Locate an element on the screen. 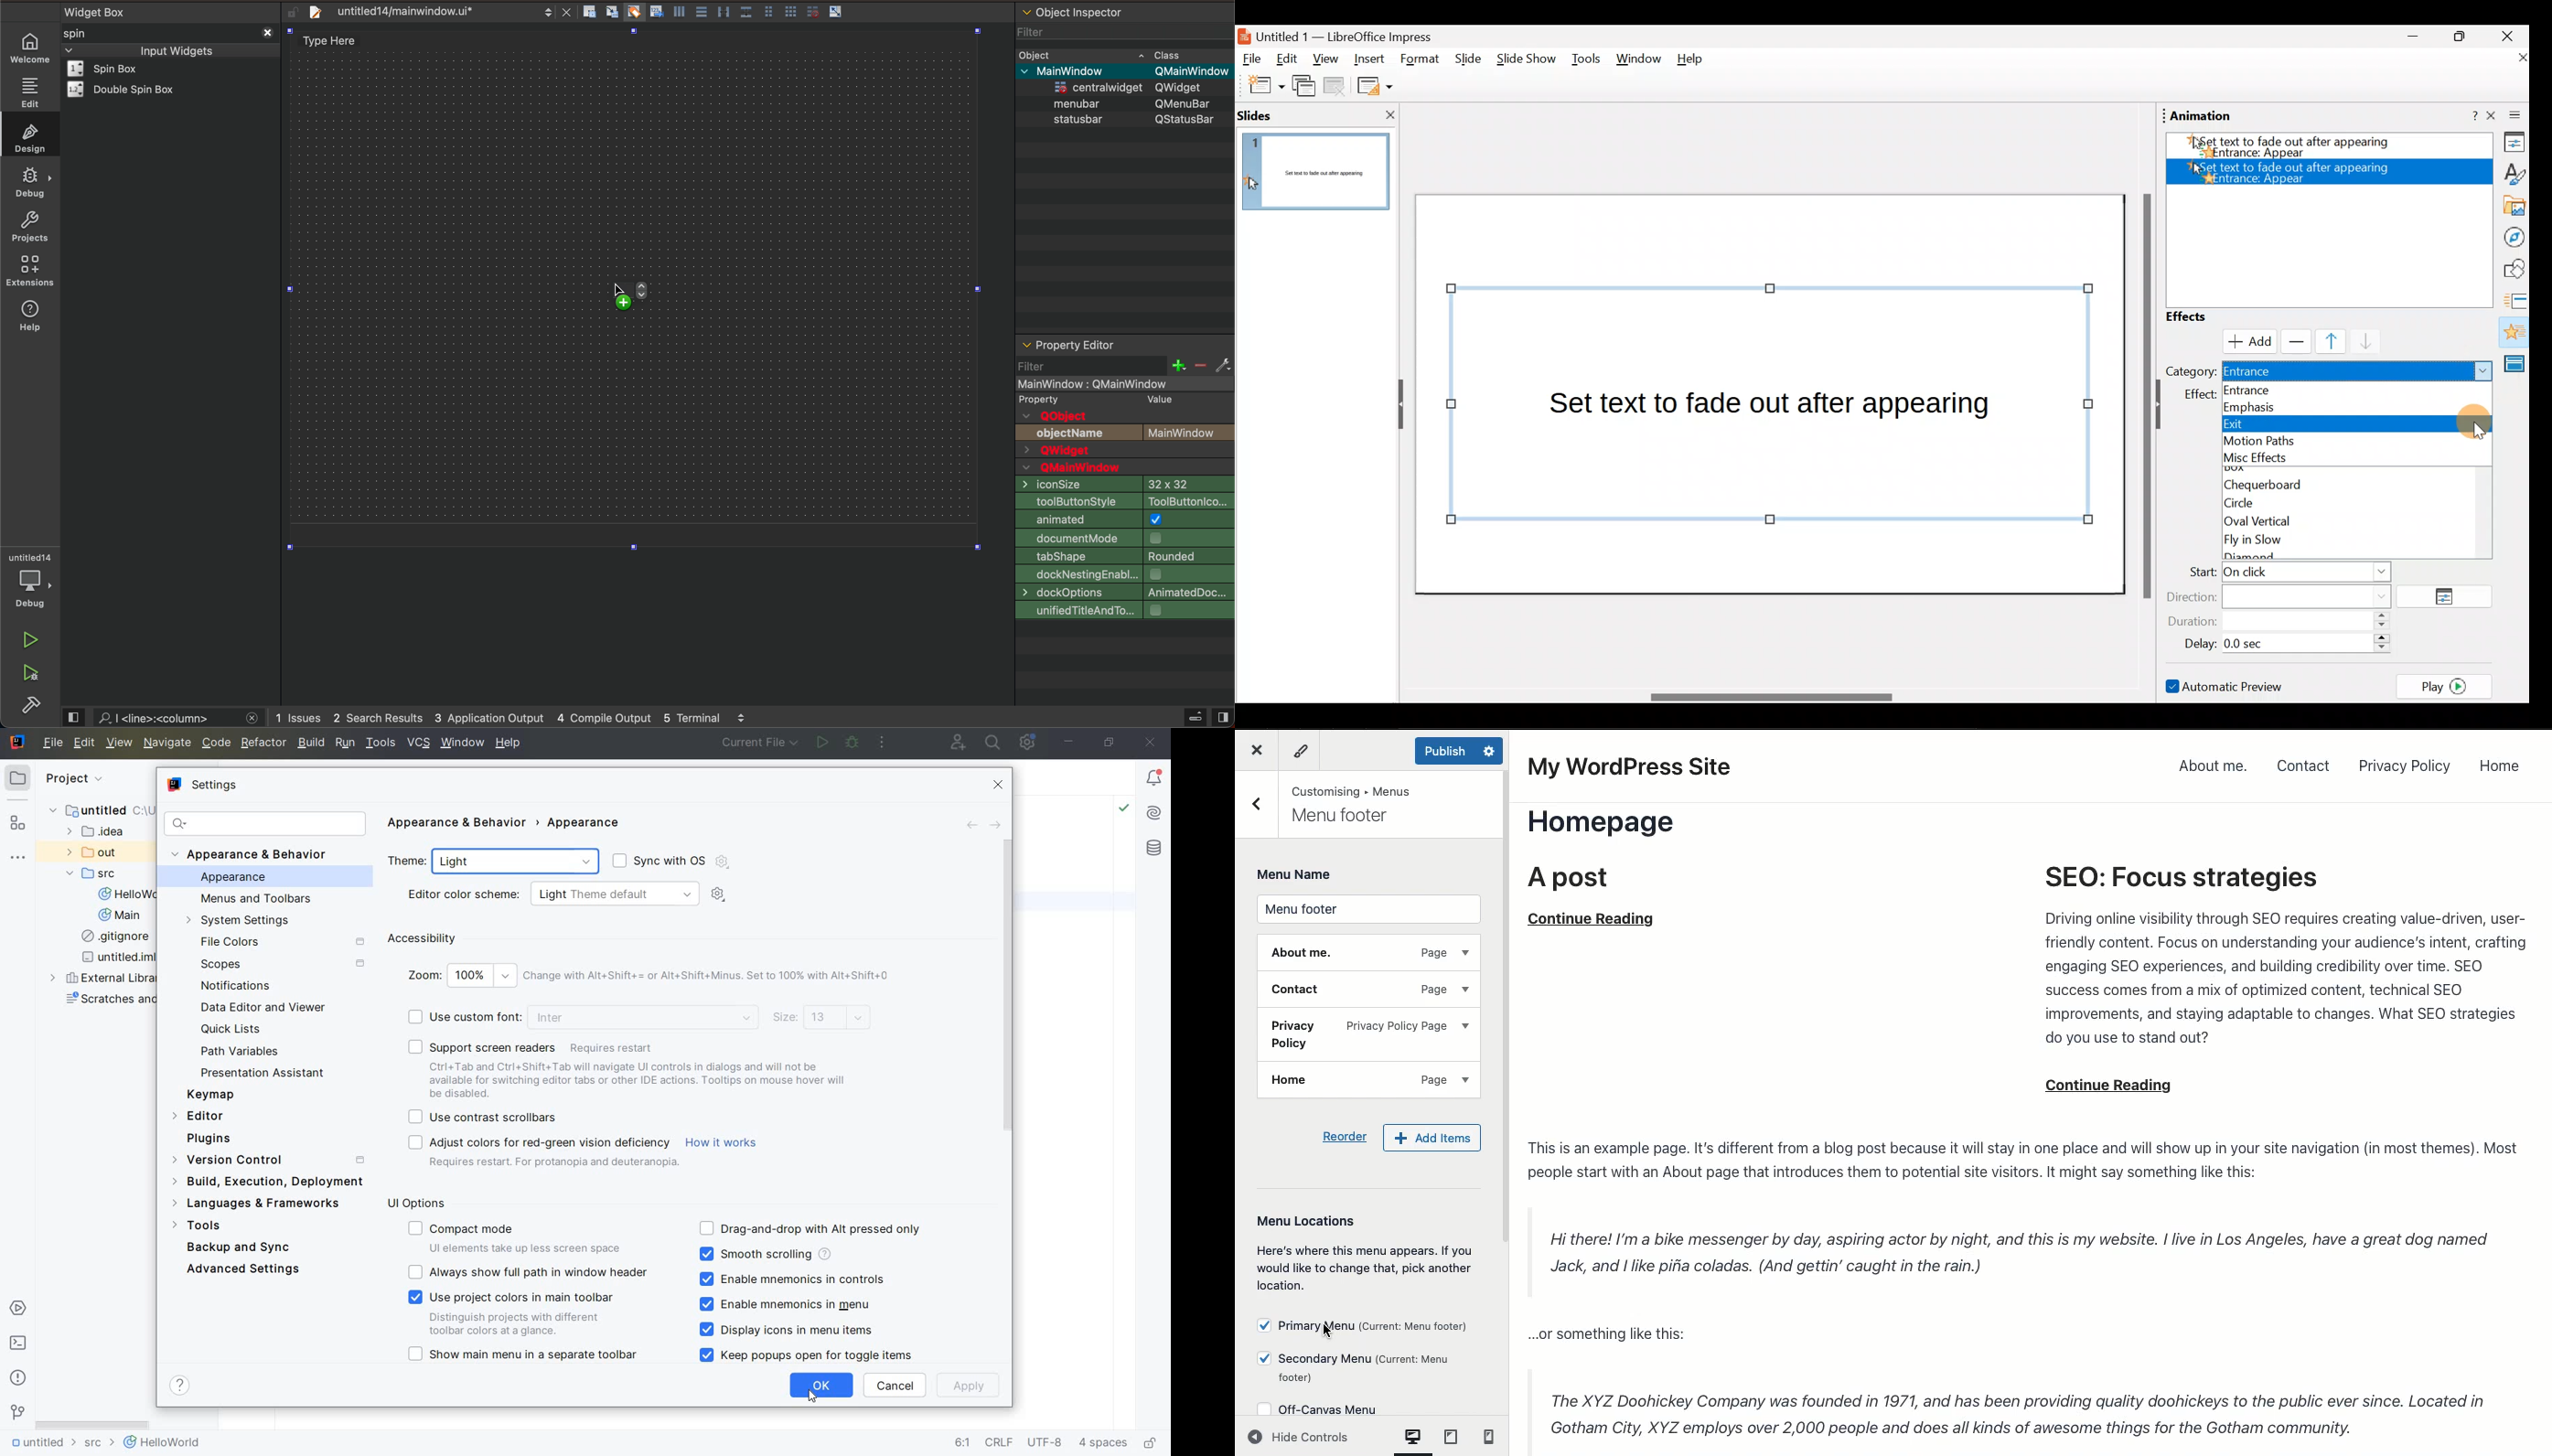 The height and width of the screenshot is (1456, 2576). edit is located at coordinates (29, 92).